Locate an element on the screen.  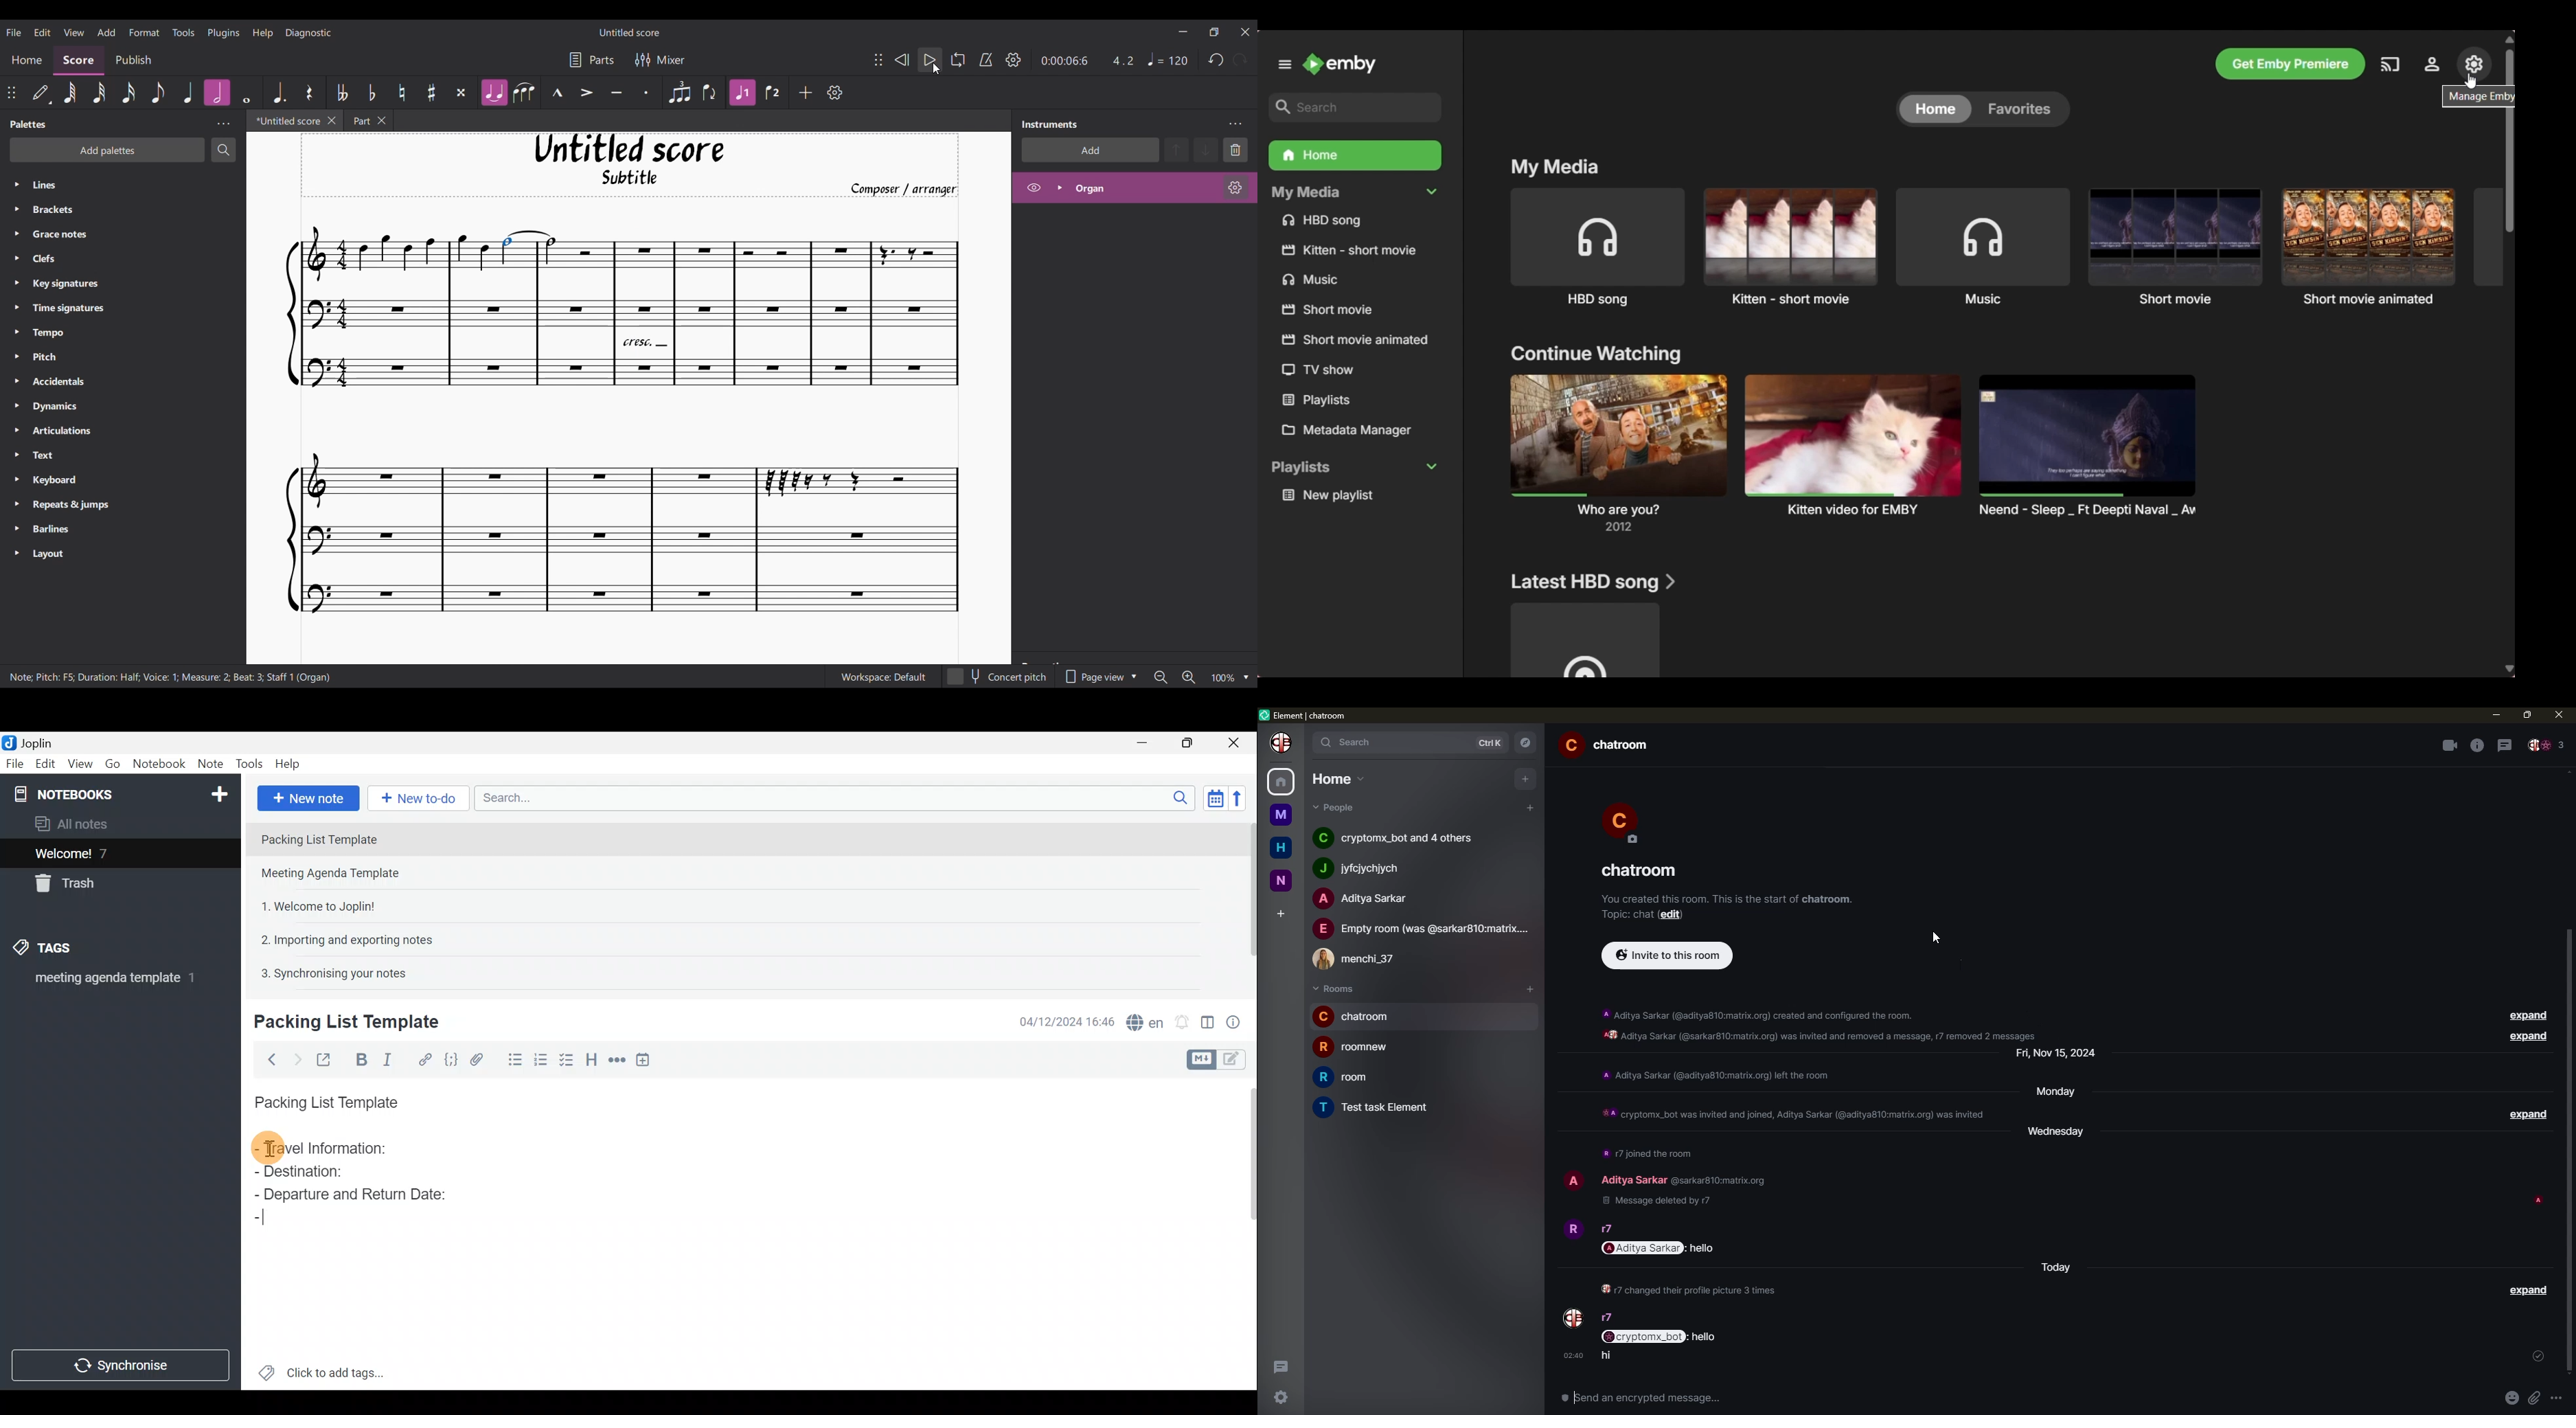
info is located at coordinates (1648, 1155).